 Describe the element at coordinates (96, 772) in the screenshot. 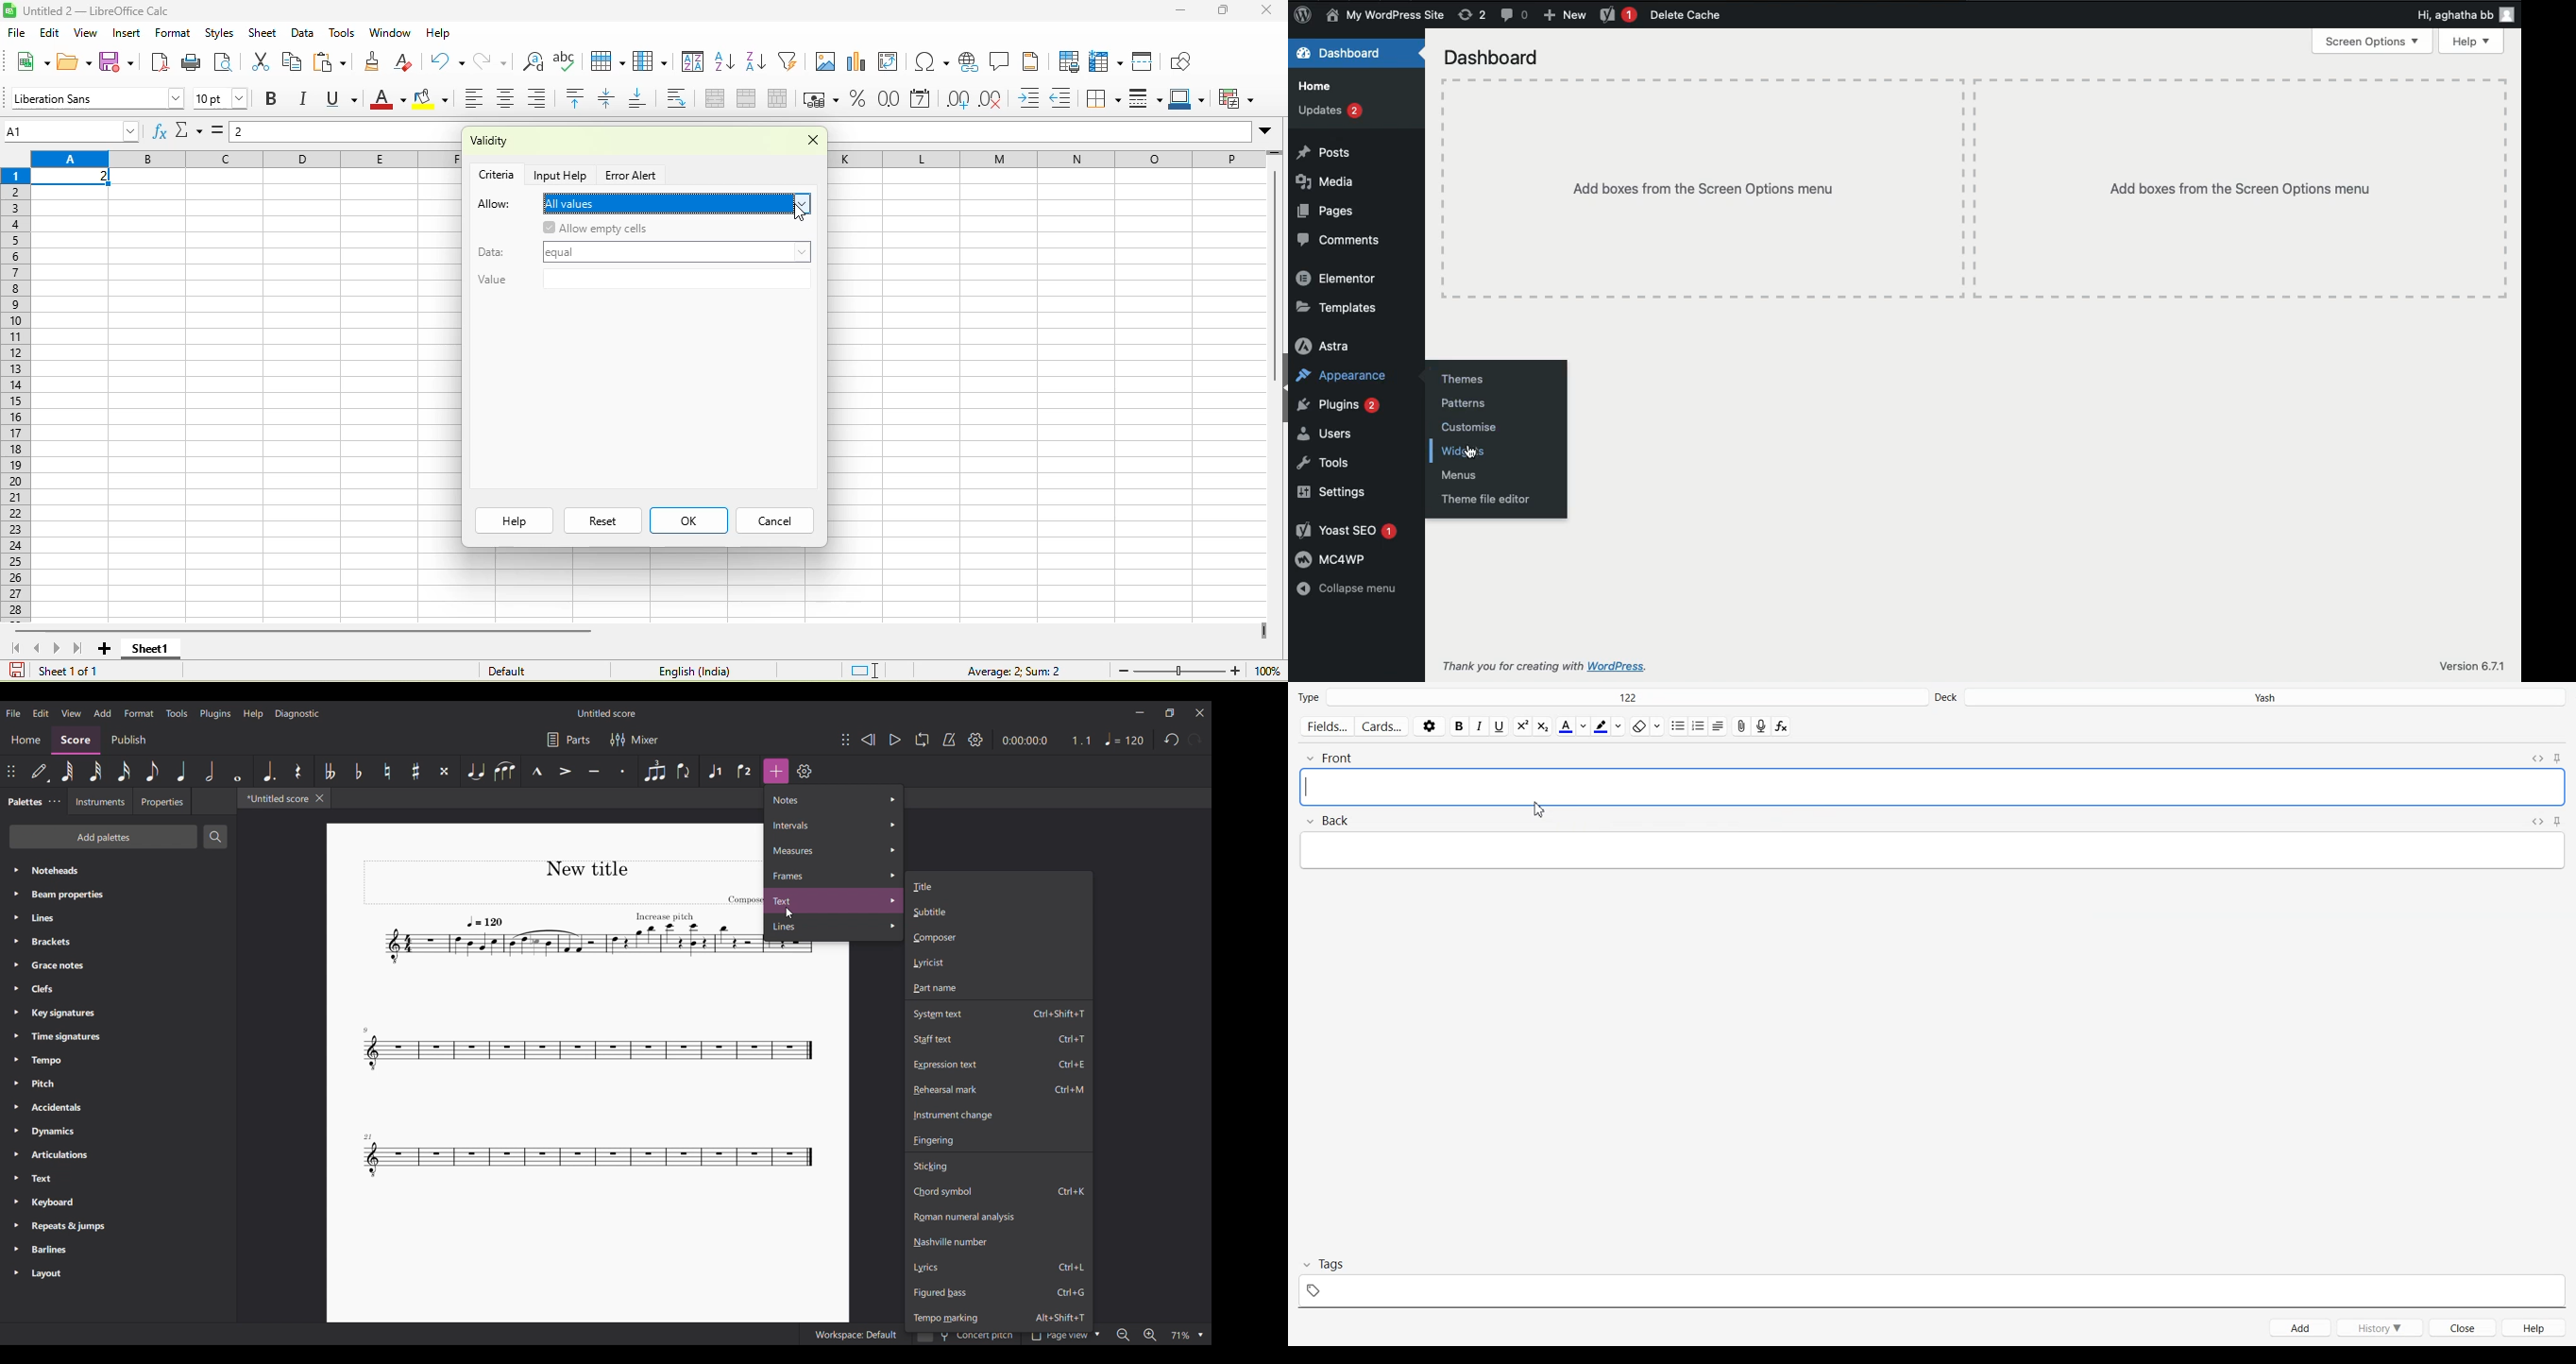

I see `32nd note` at that location.